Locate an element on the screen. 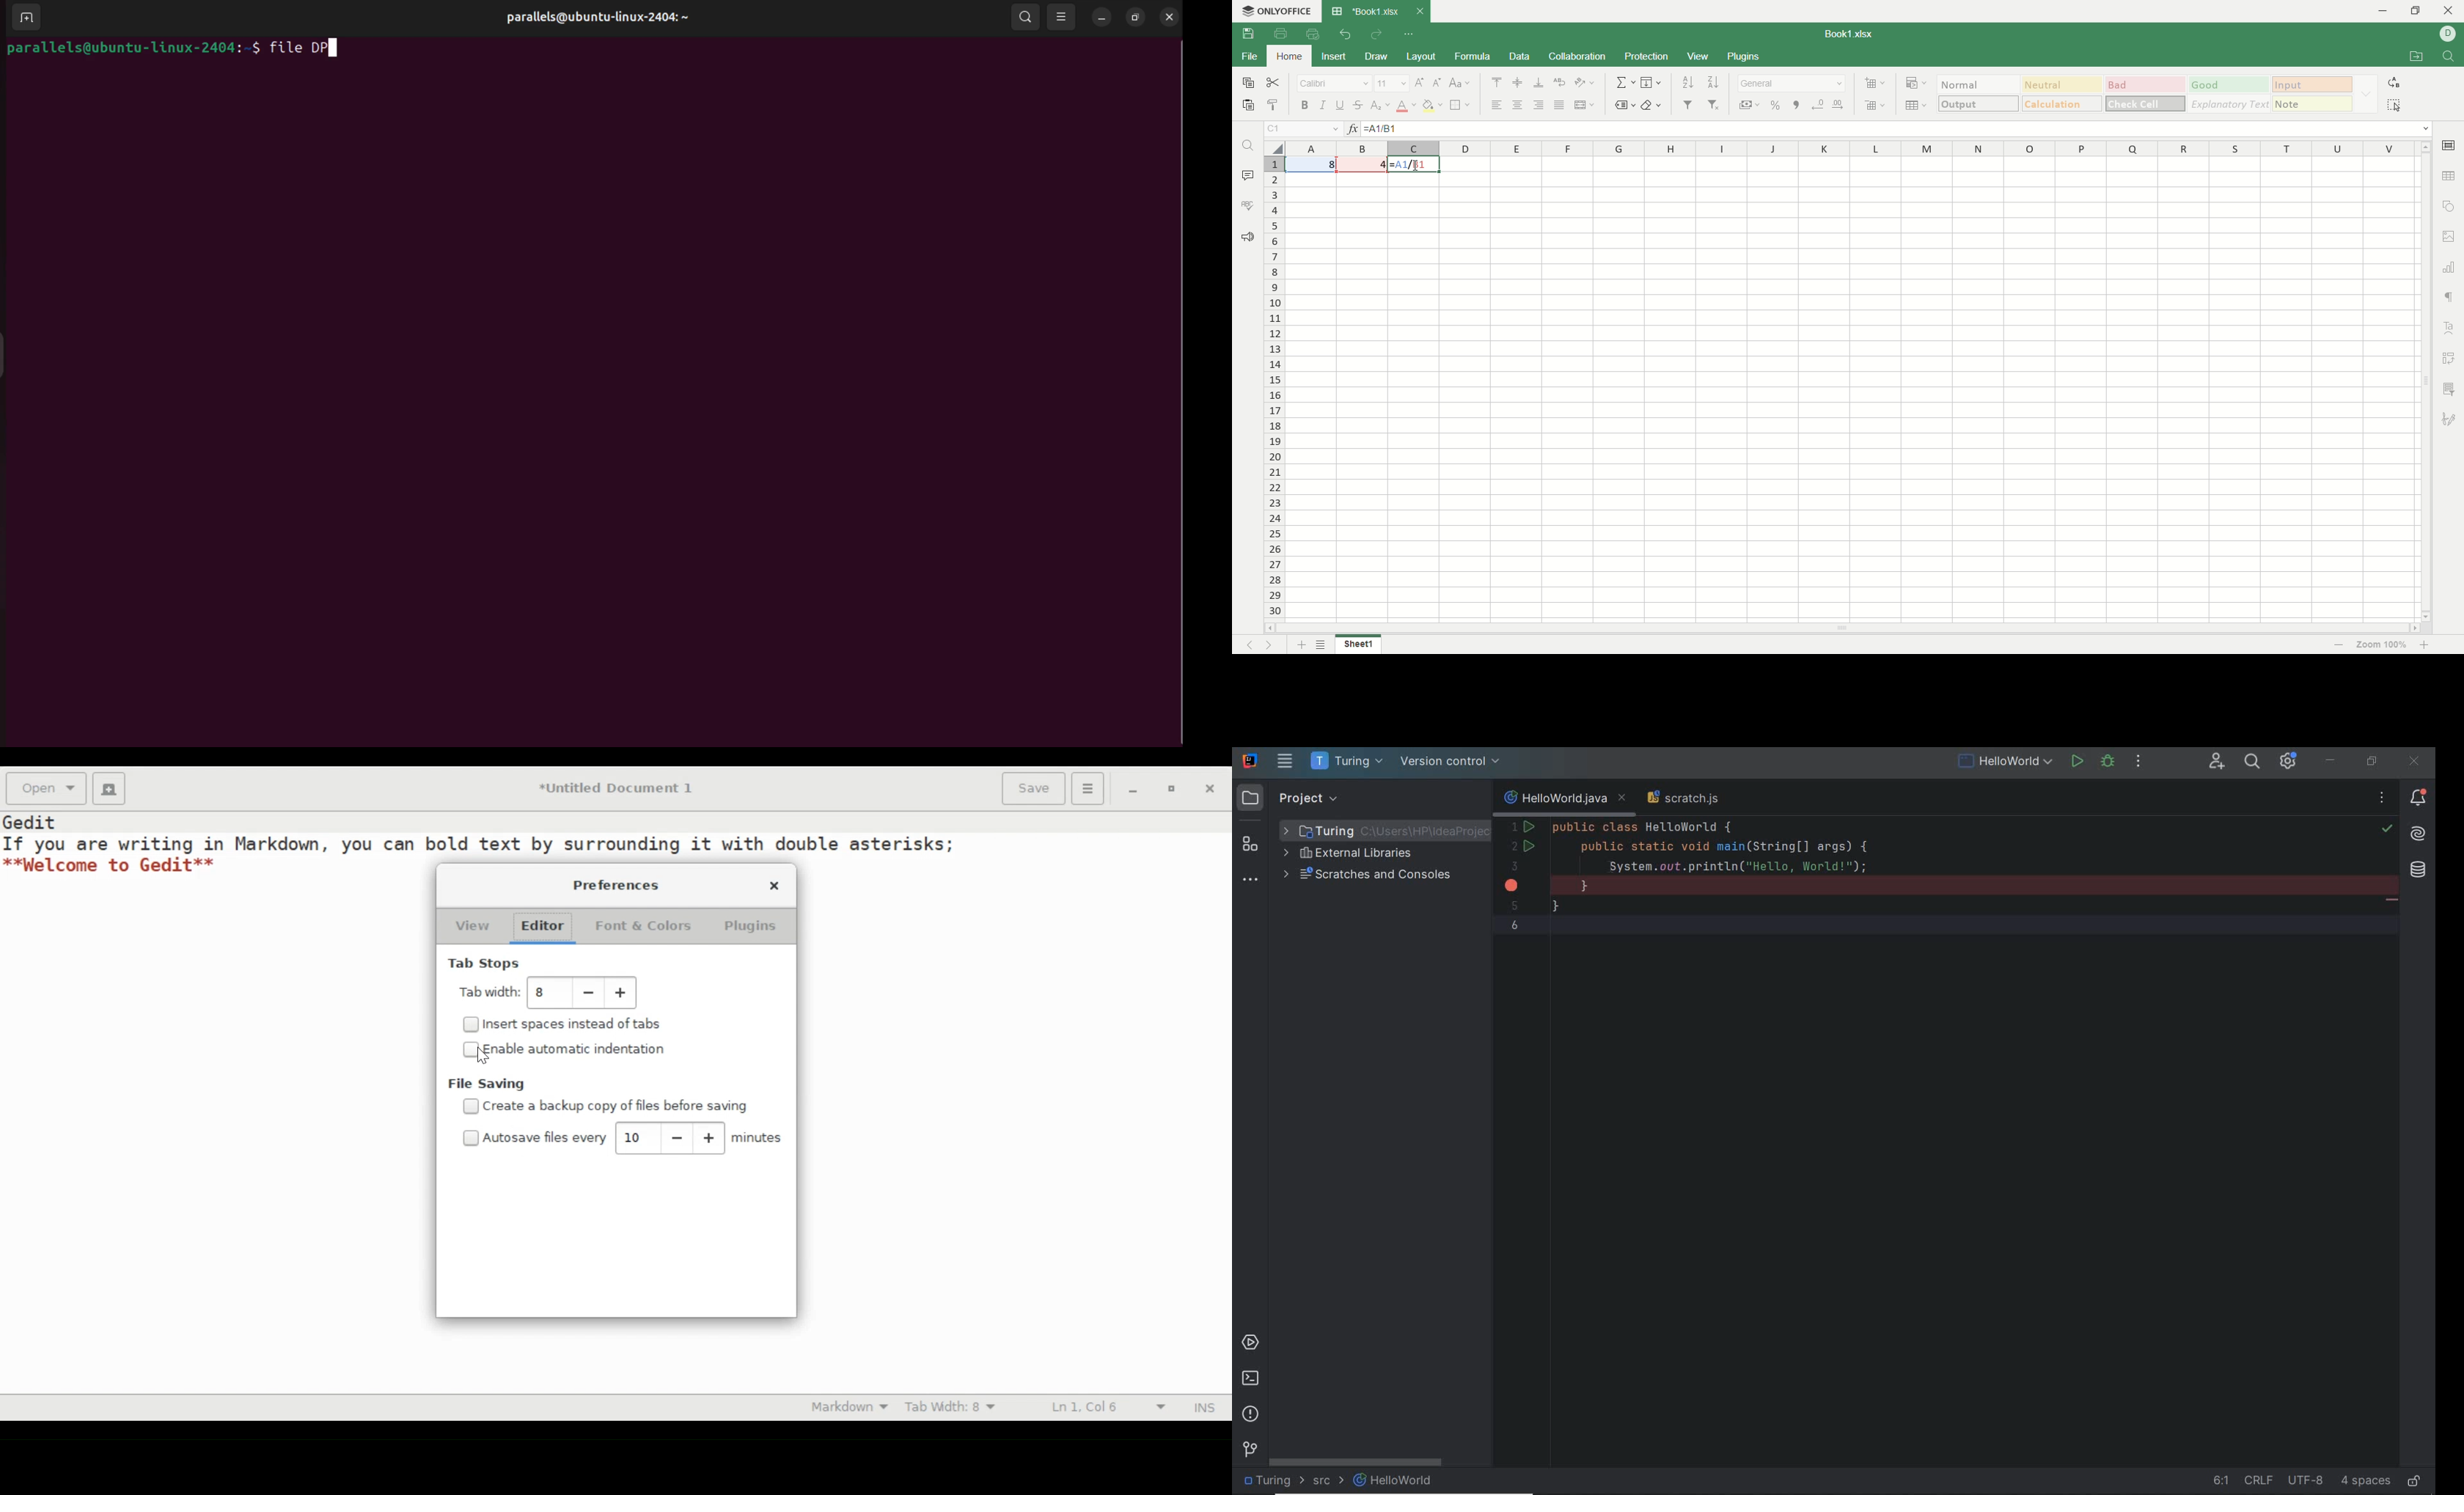 This screenshot has width=2464, height=1512. =A1/B1 is located at coordinates (1403, 129).